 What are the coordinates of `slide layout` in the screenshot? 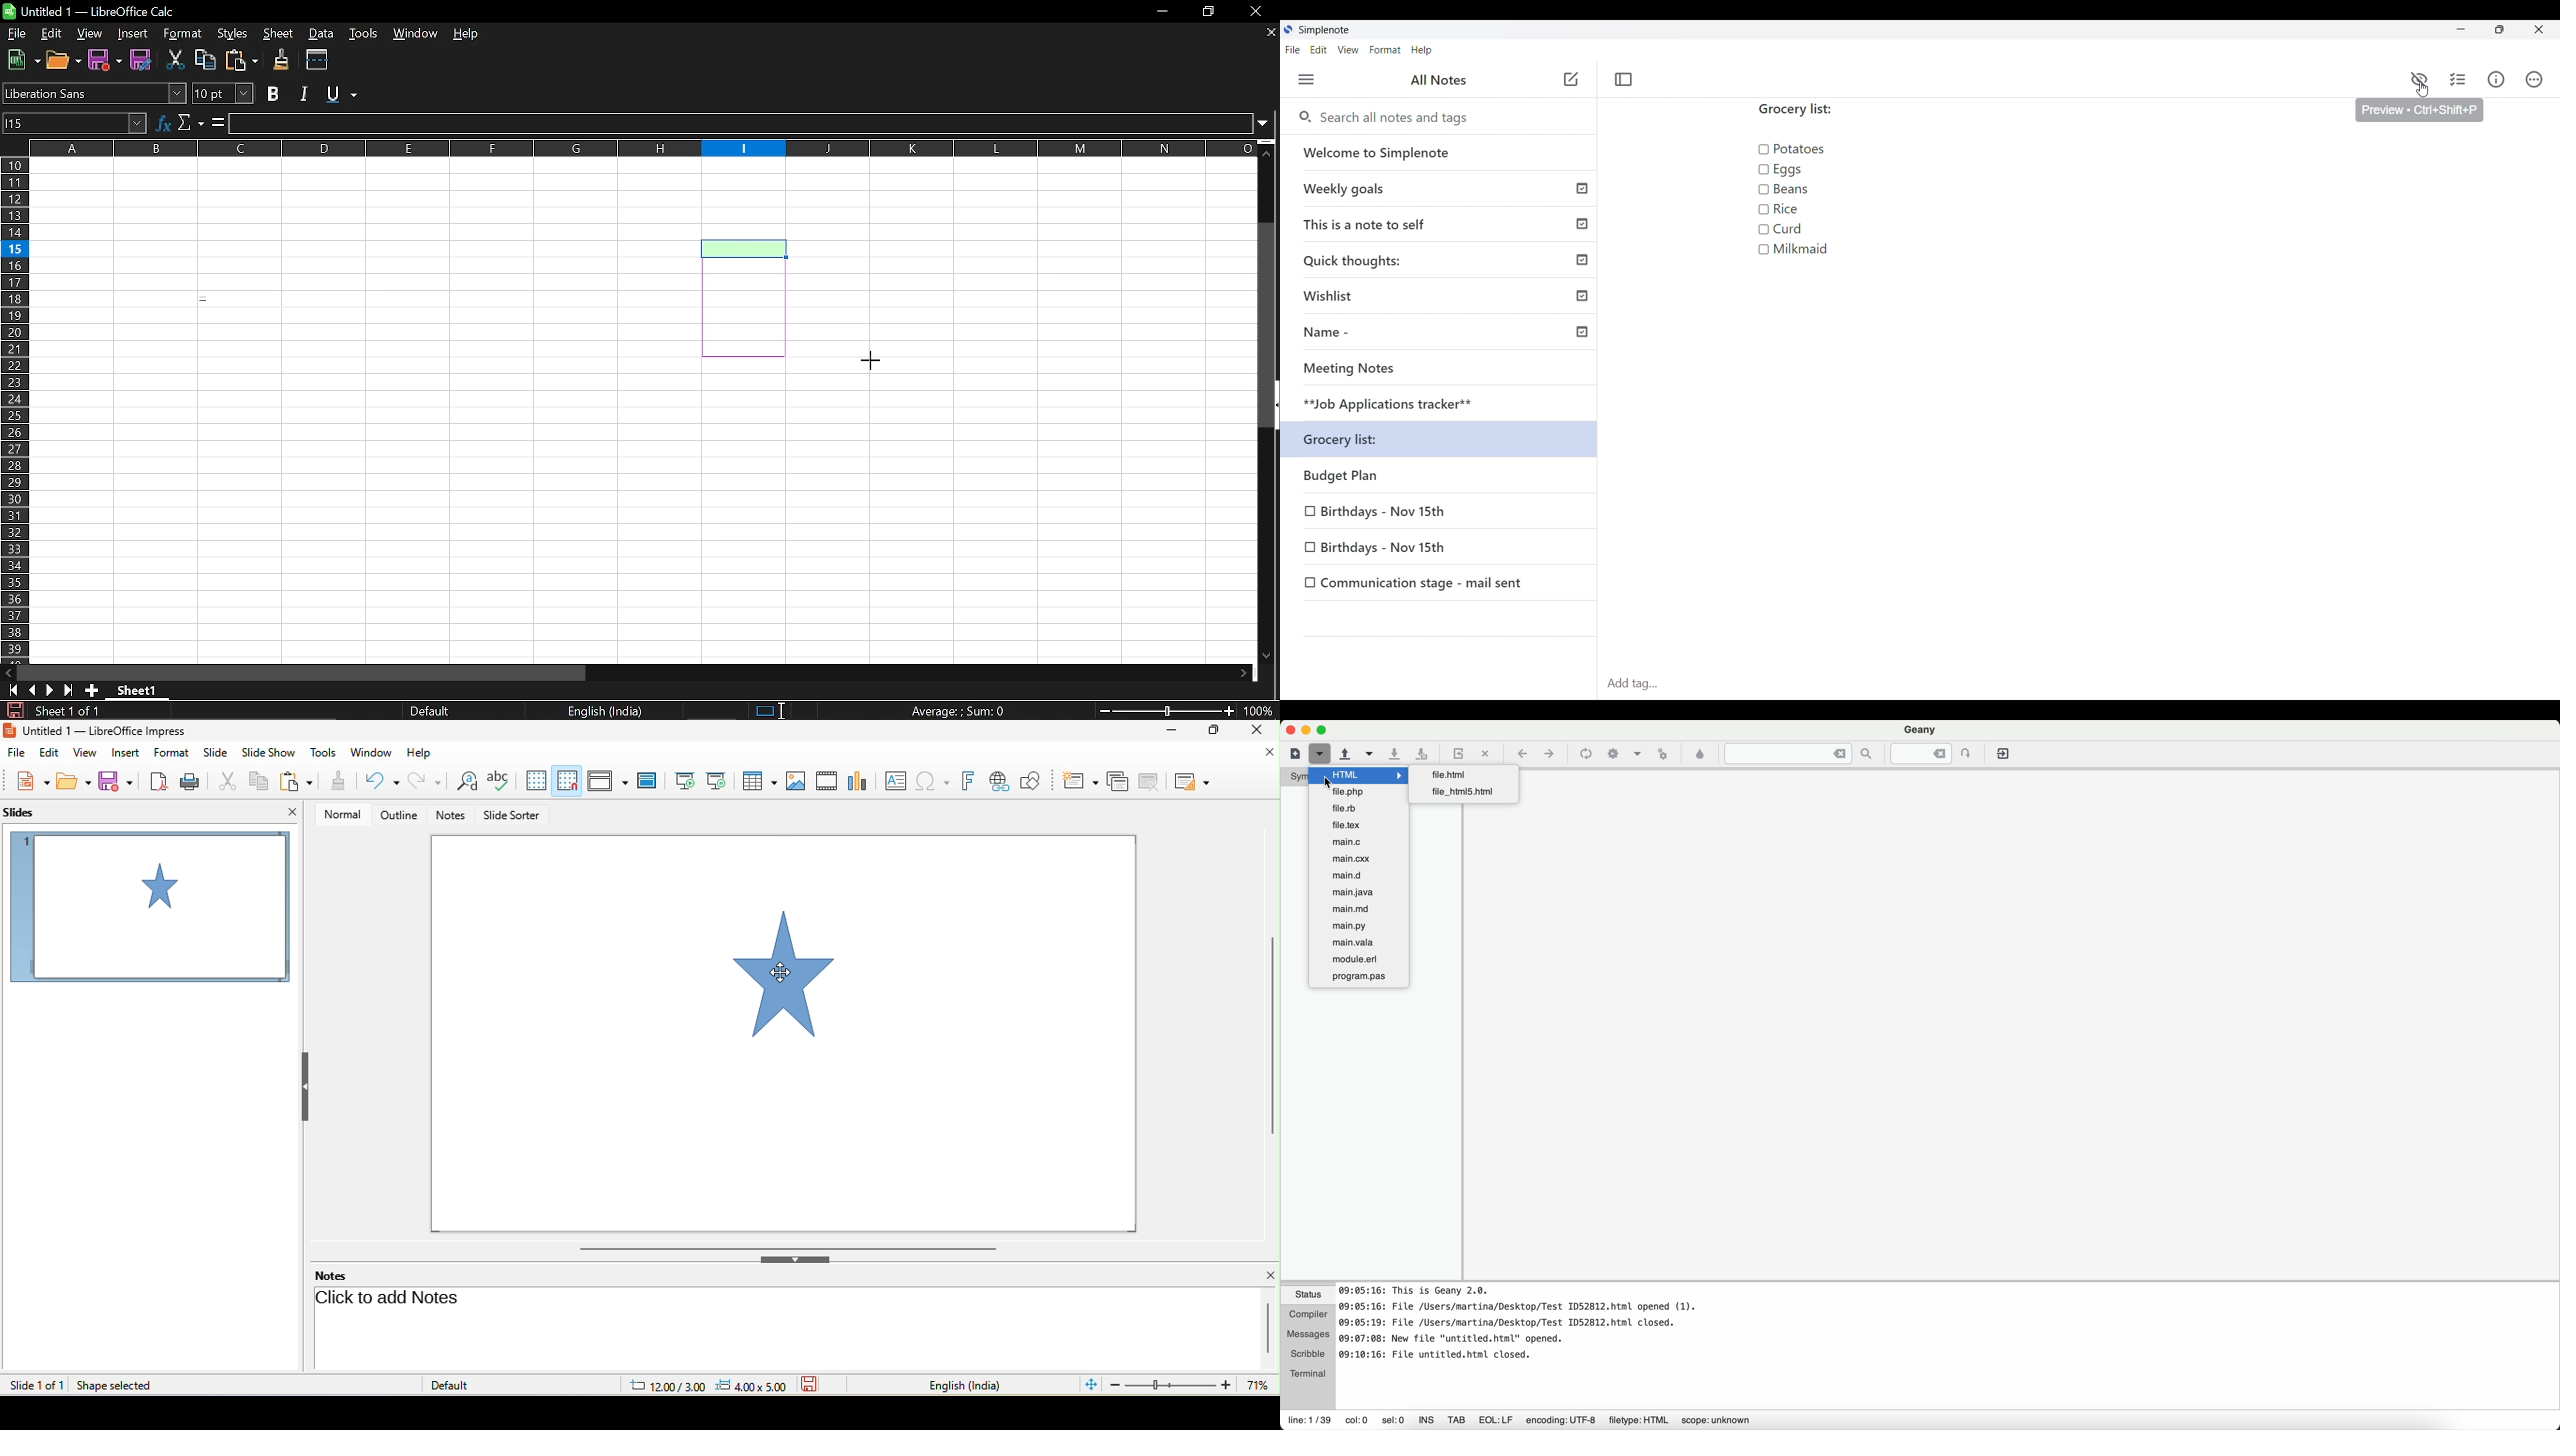 It's located at (1193, 783).